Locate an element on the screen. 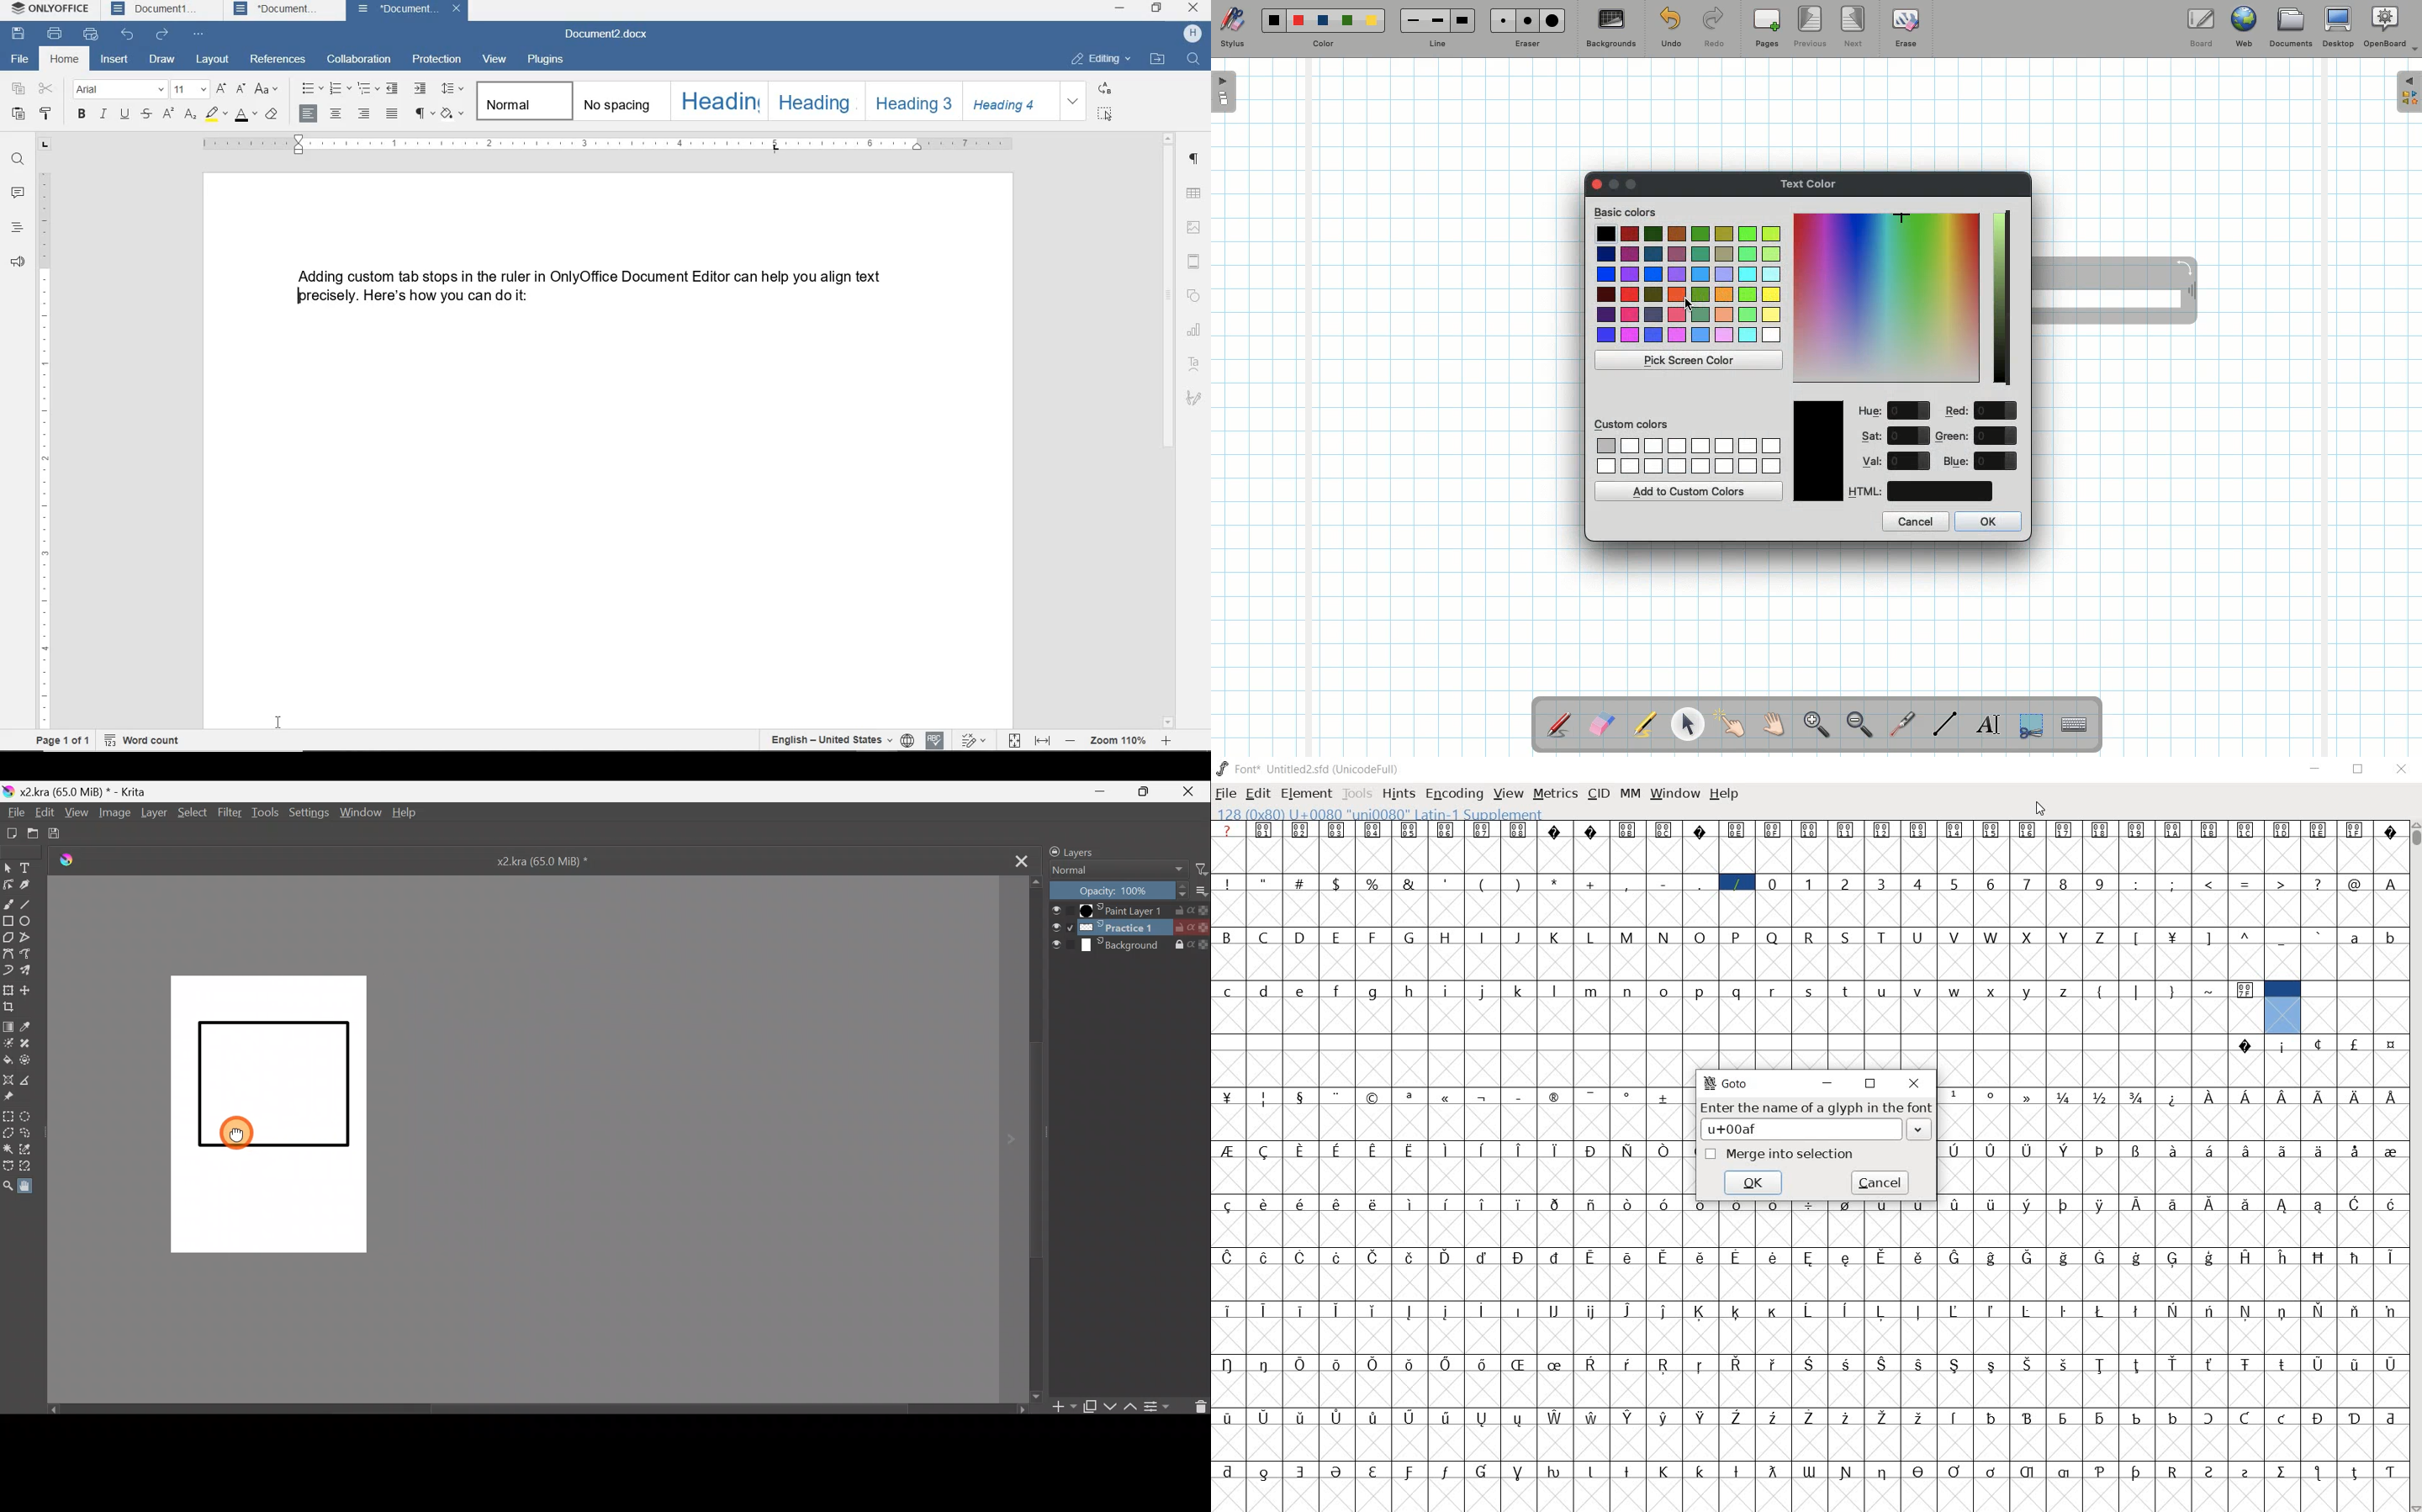 This screenshot has height=1512, width=2436. Symbol is located at coordinates (1774, 1364).